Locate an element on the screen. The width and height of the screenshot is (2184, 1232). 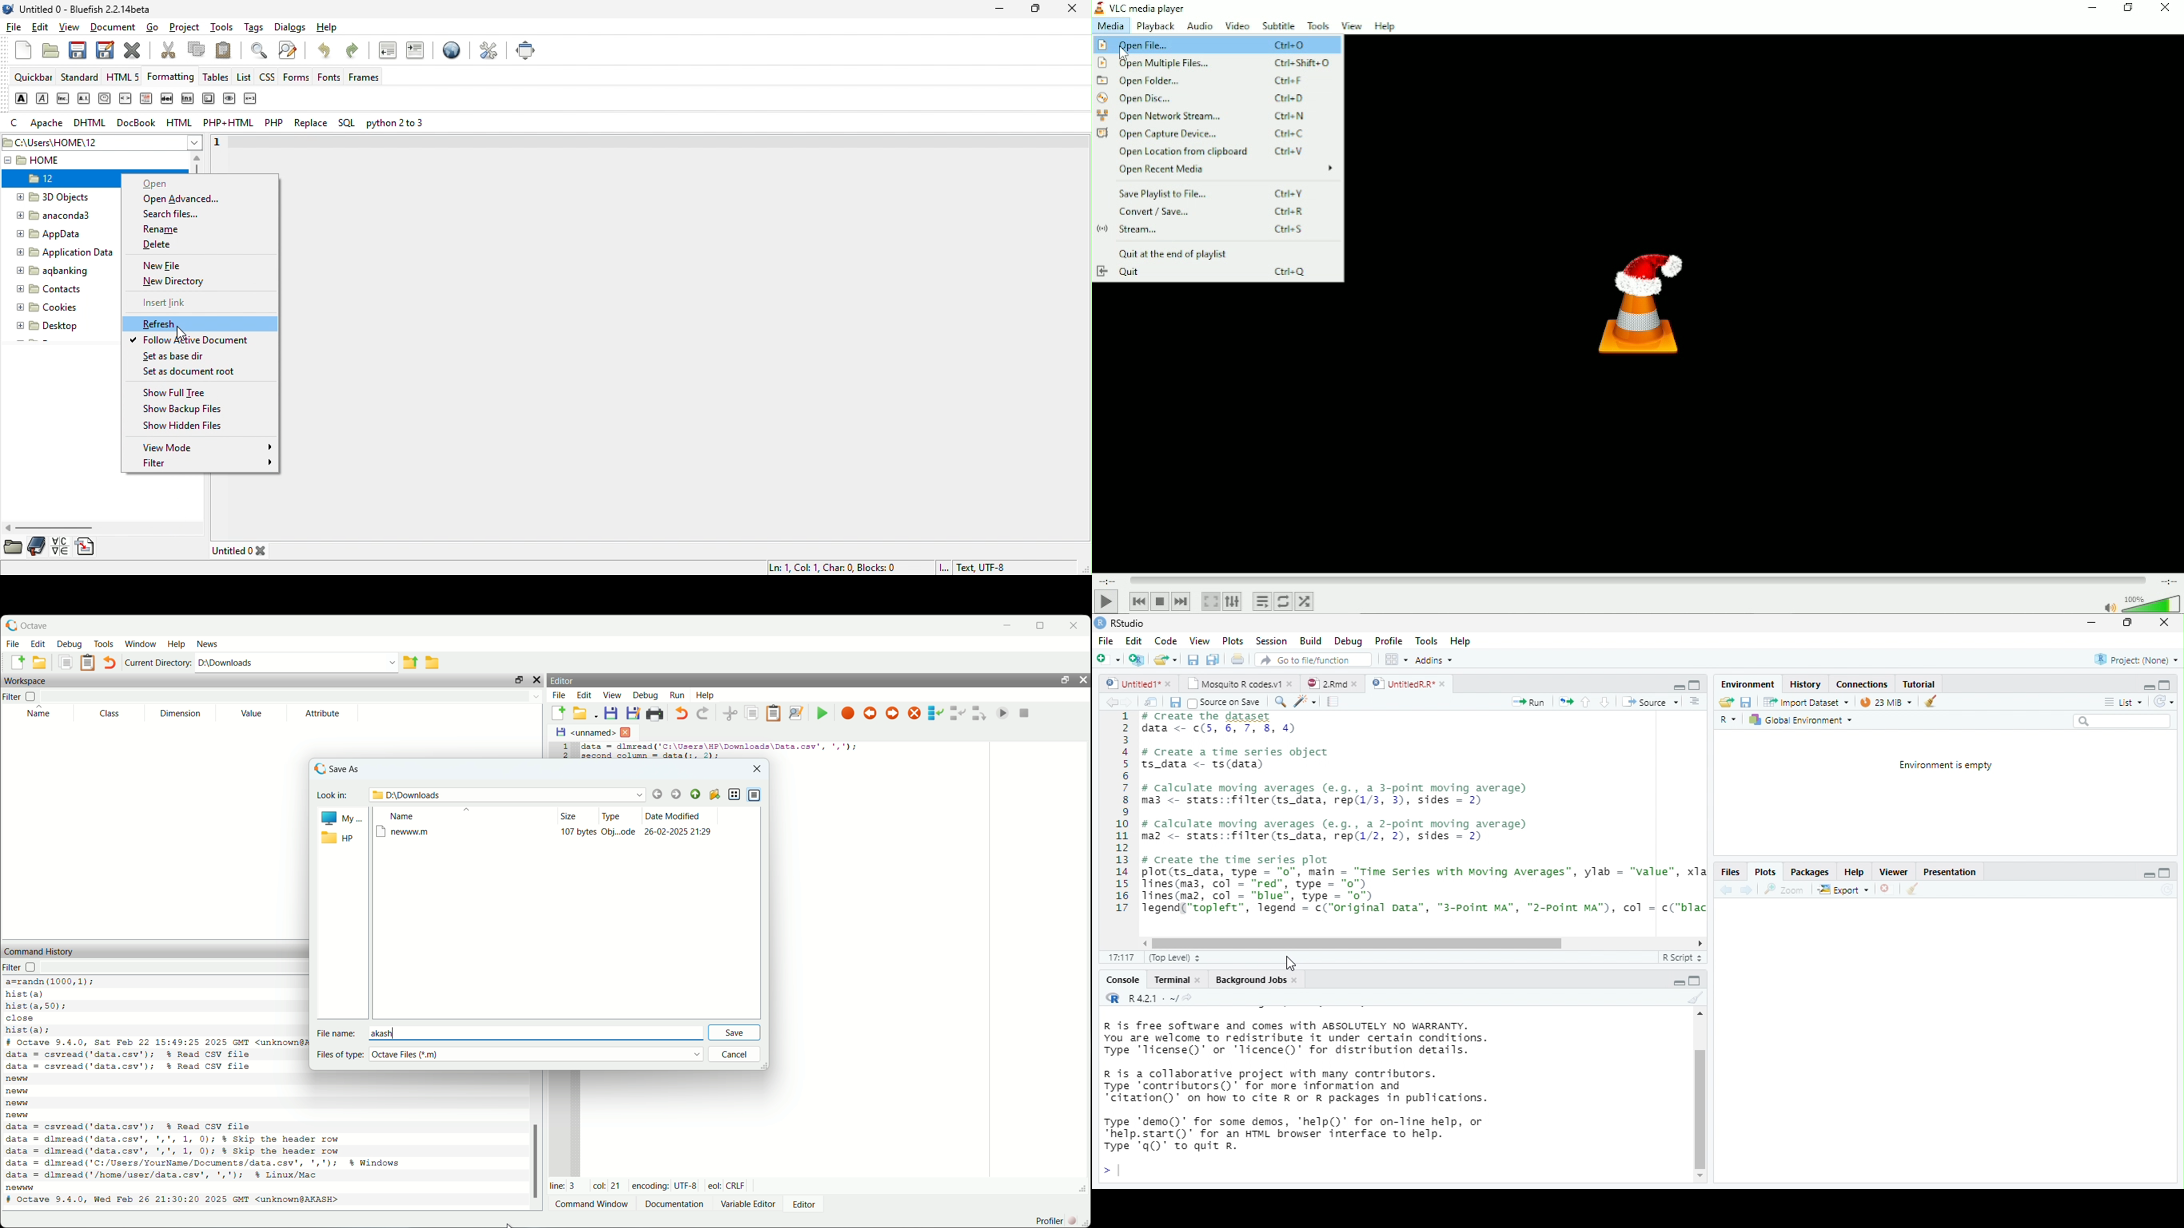
R is located at coordinates (1730, 721).